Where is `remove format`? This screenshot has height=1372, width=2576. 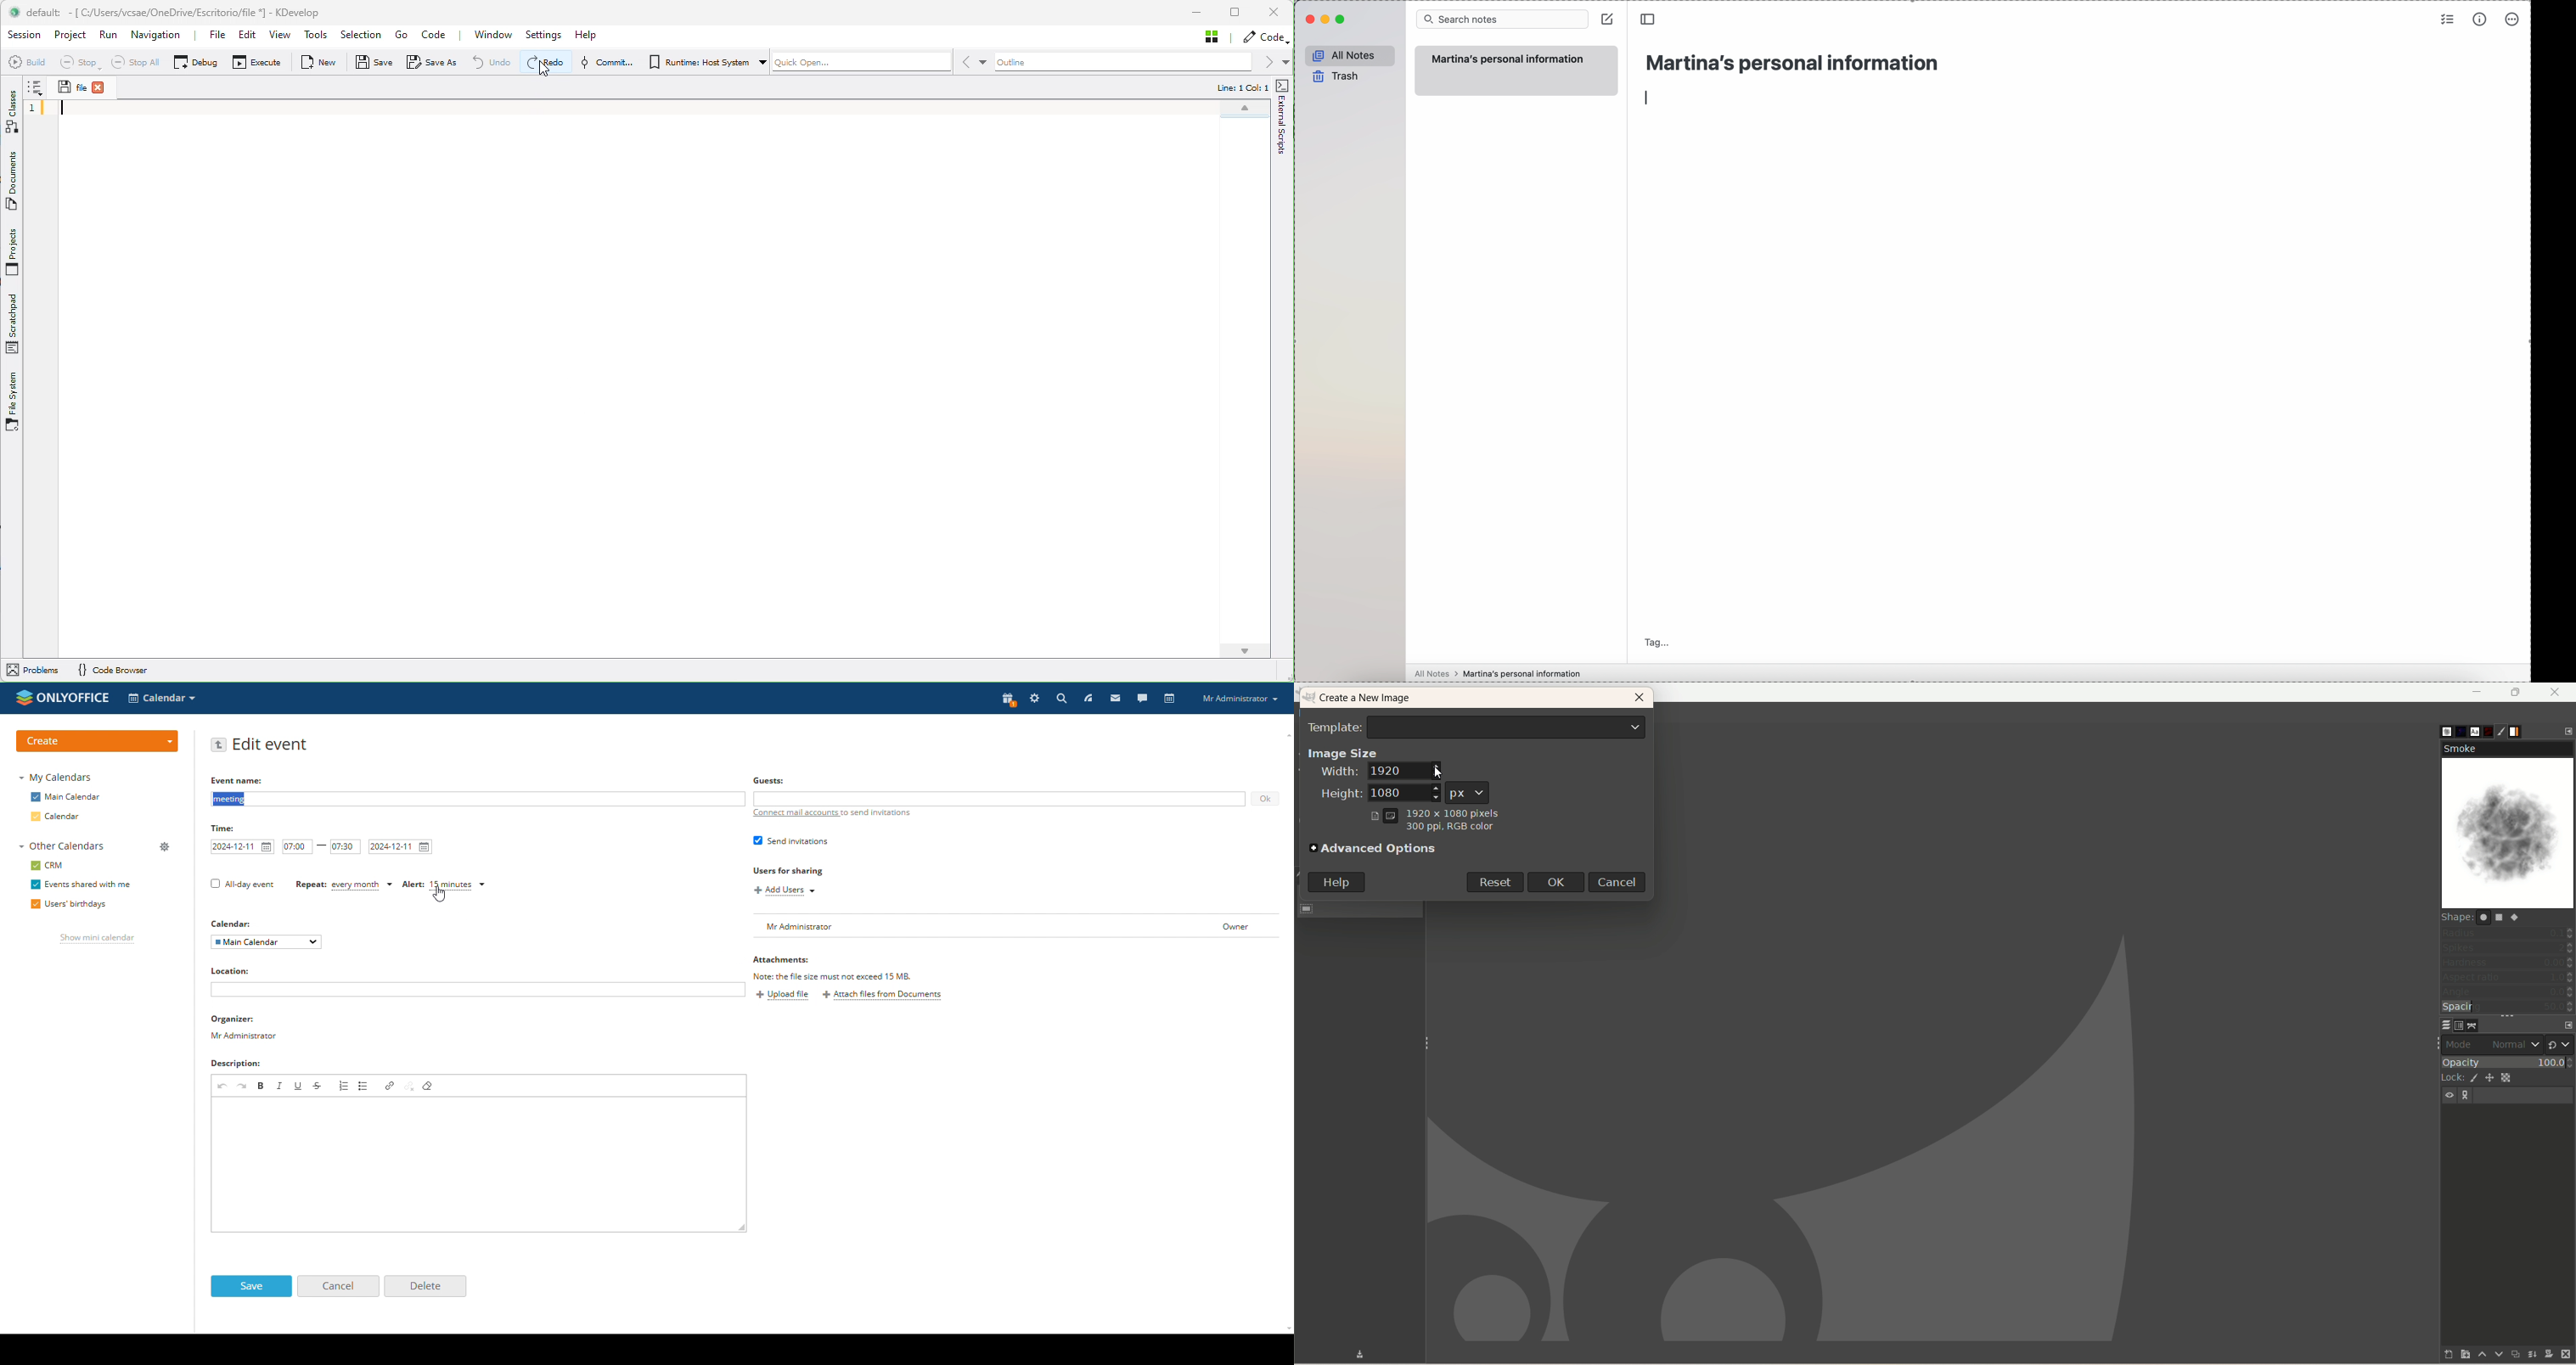
remove format is located at coordinates (429, 1086).